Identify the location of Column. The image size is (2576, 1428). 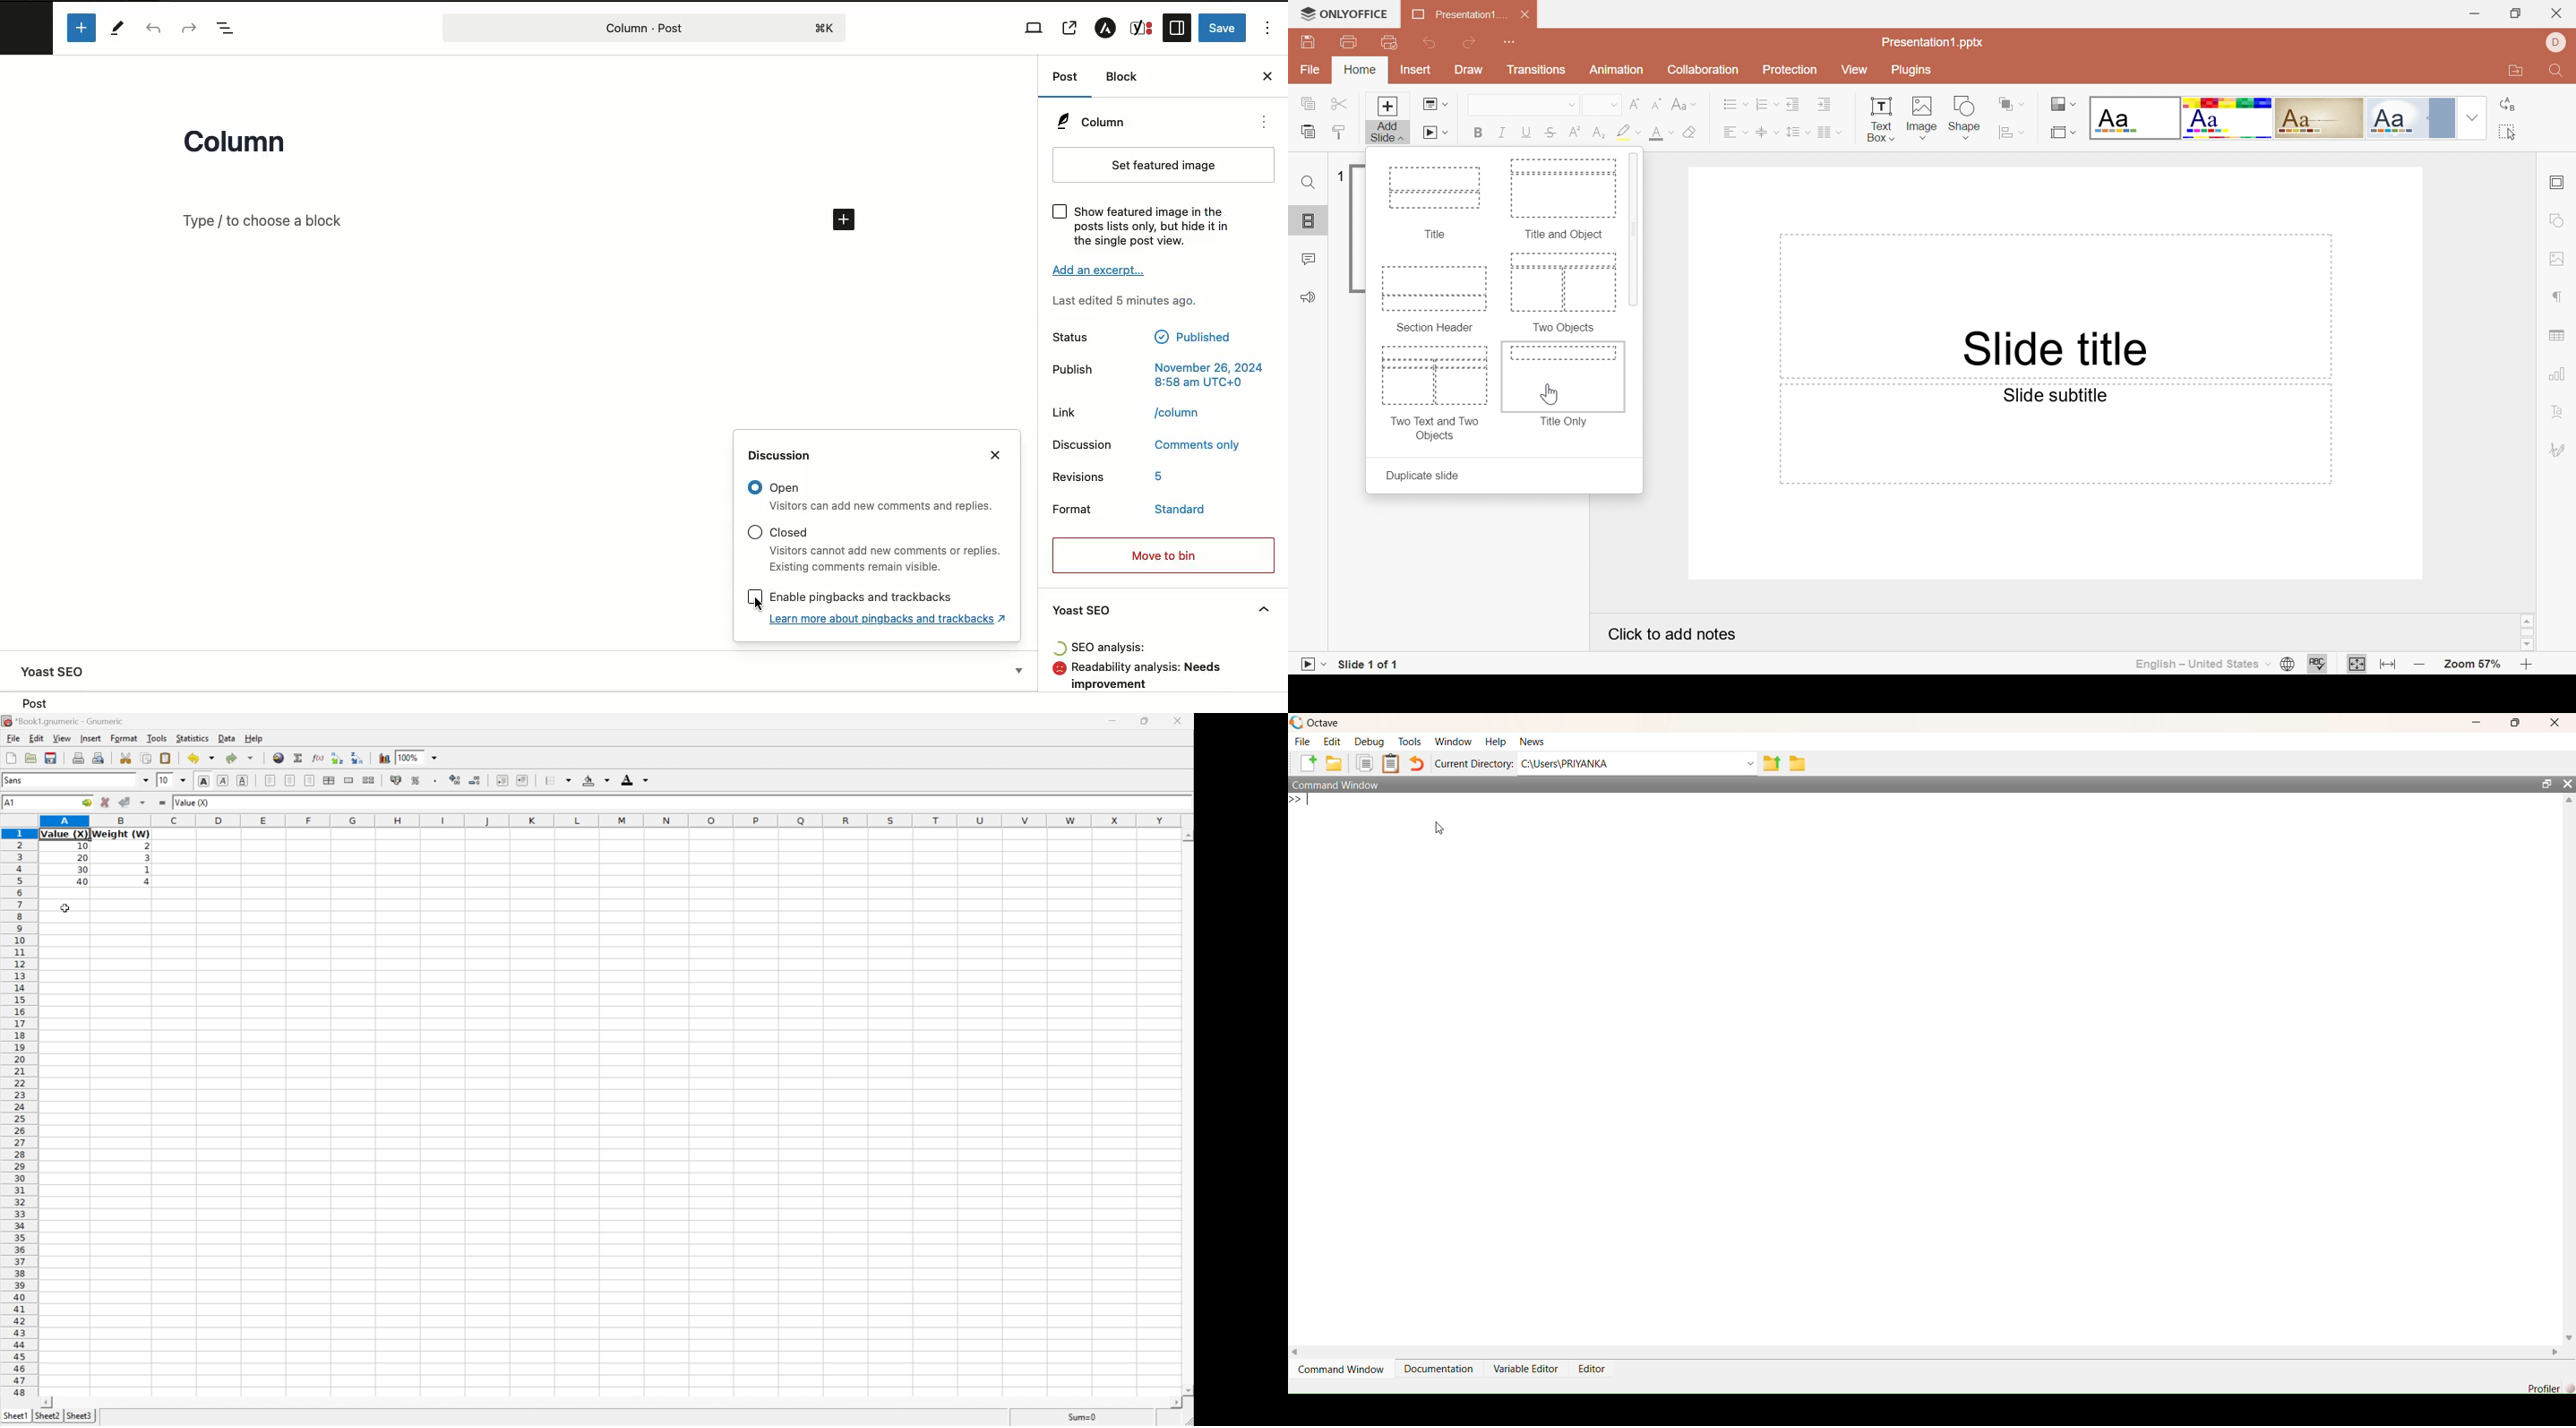
(1091, 120).